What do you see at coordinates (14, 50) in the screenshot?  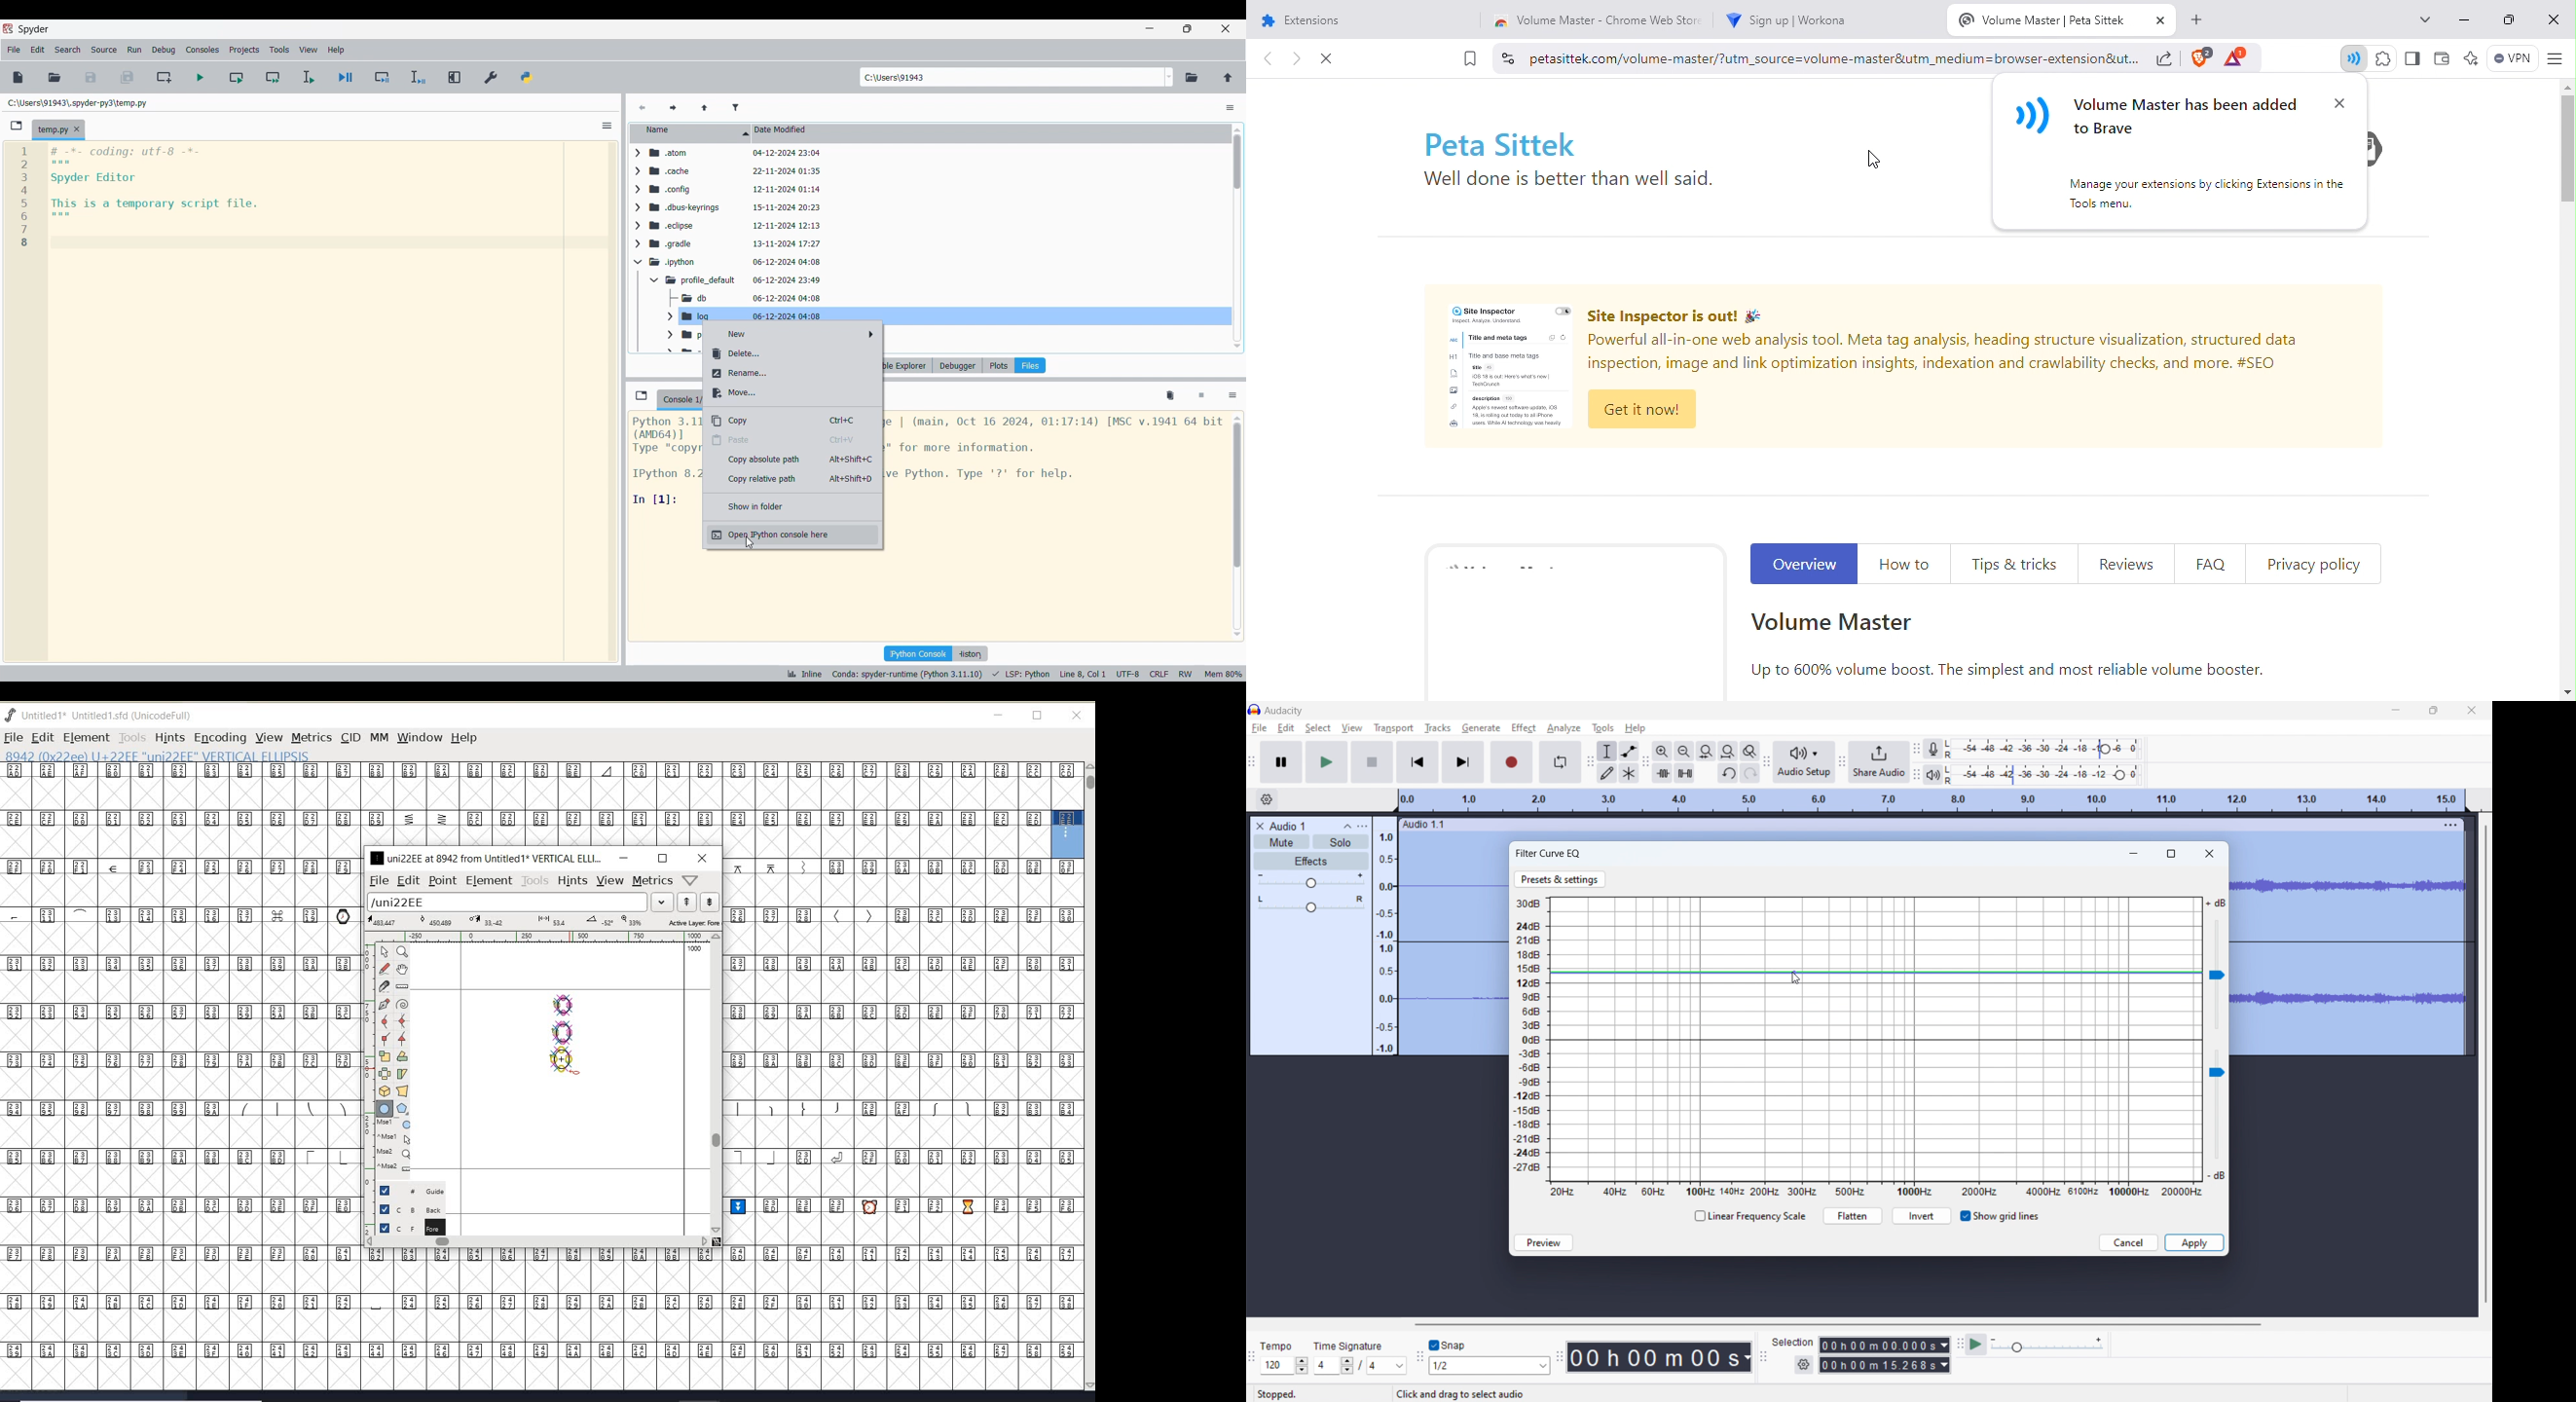 I see `File menu` at bounding box center [14, 50].